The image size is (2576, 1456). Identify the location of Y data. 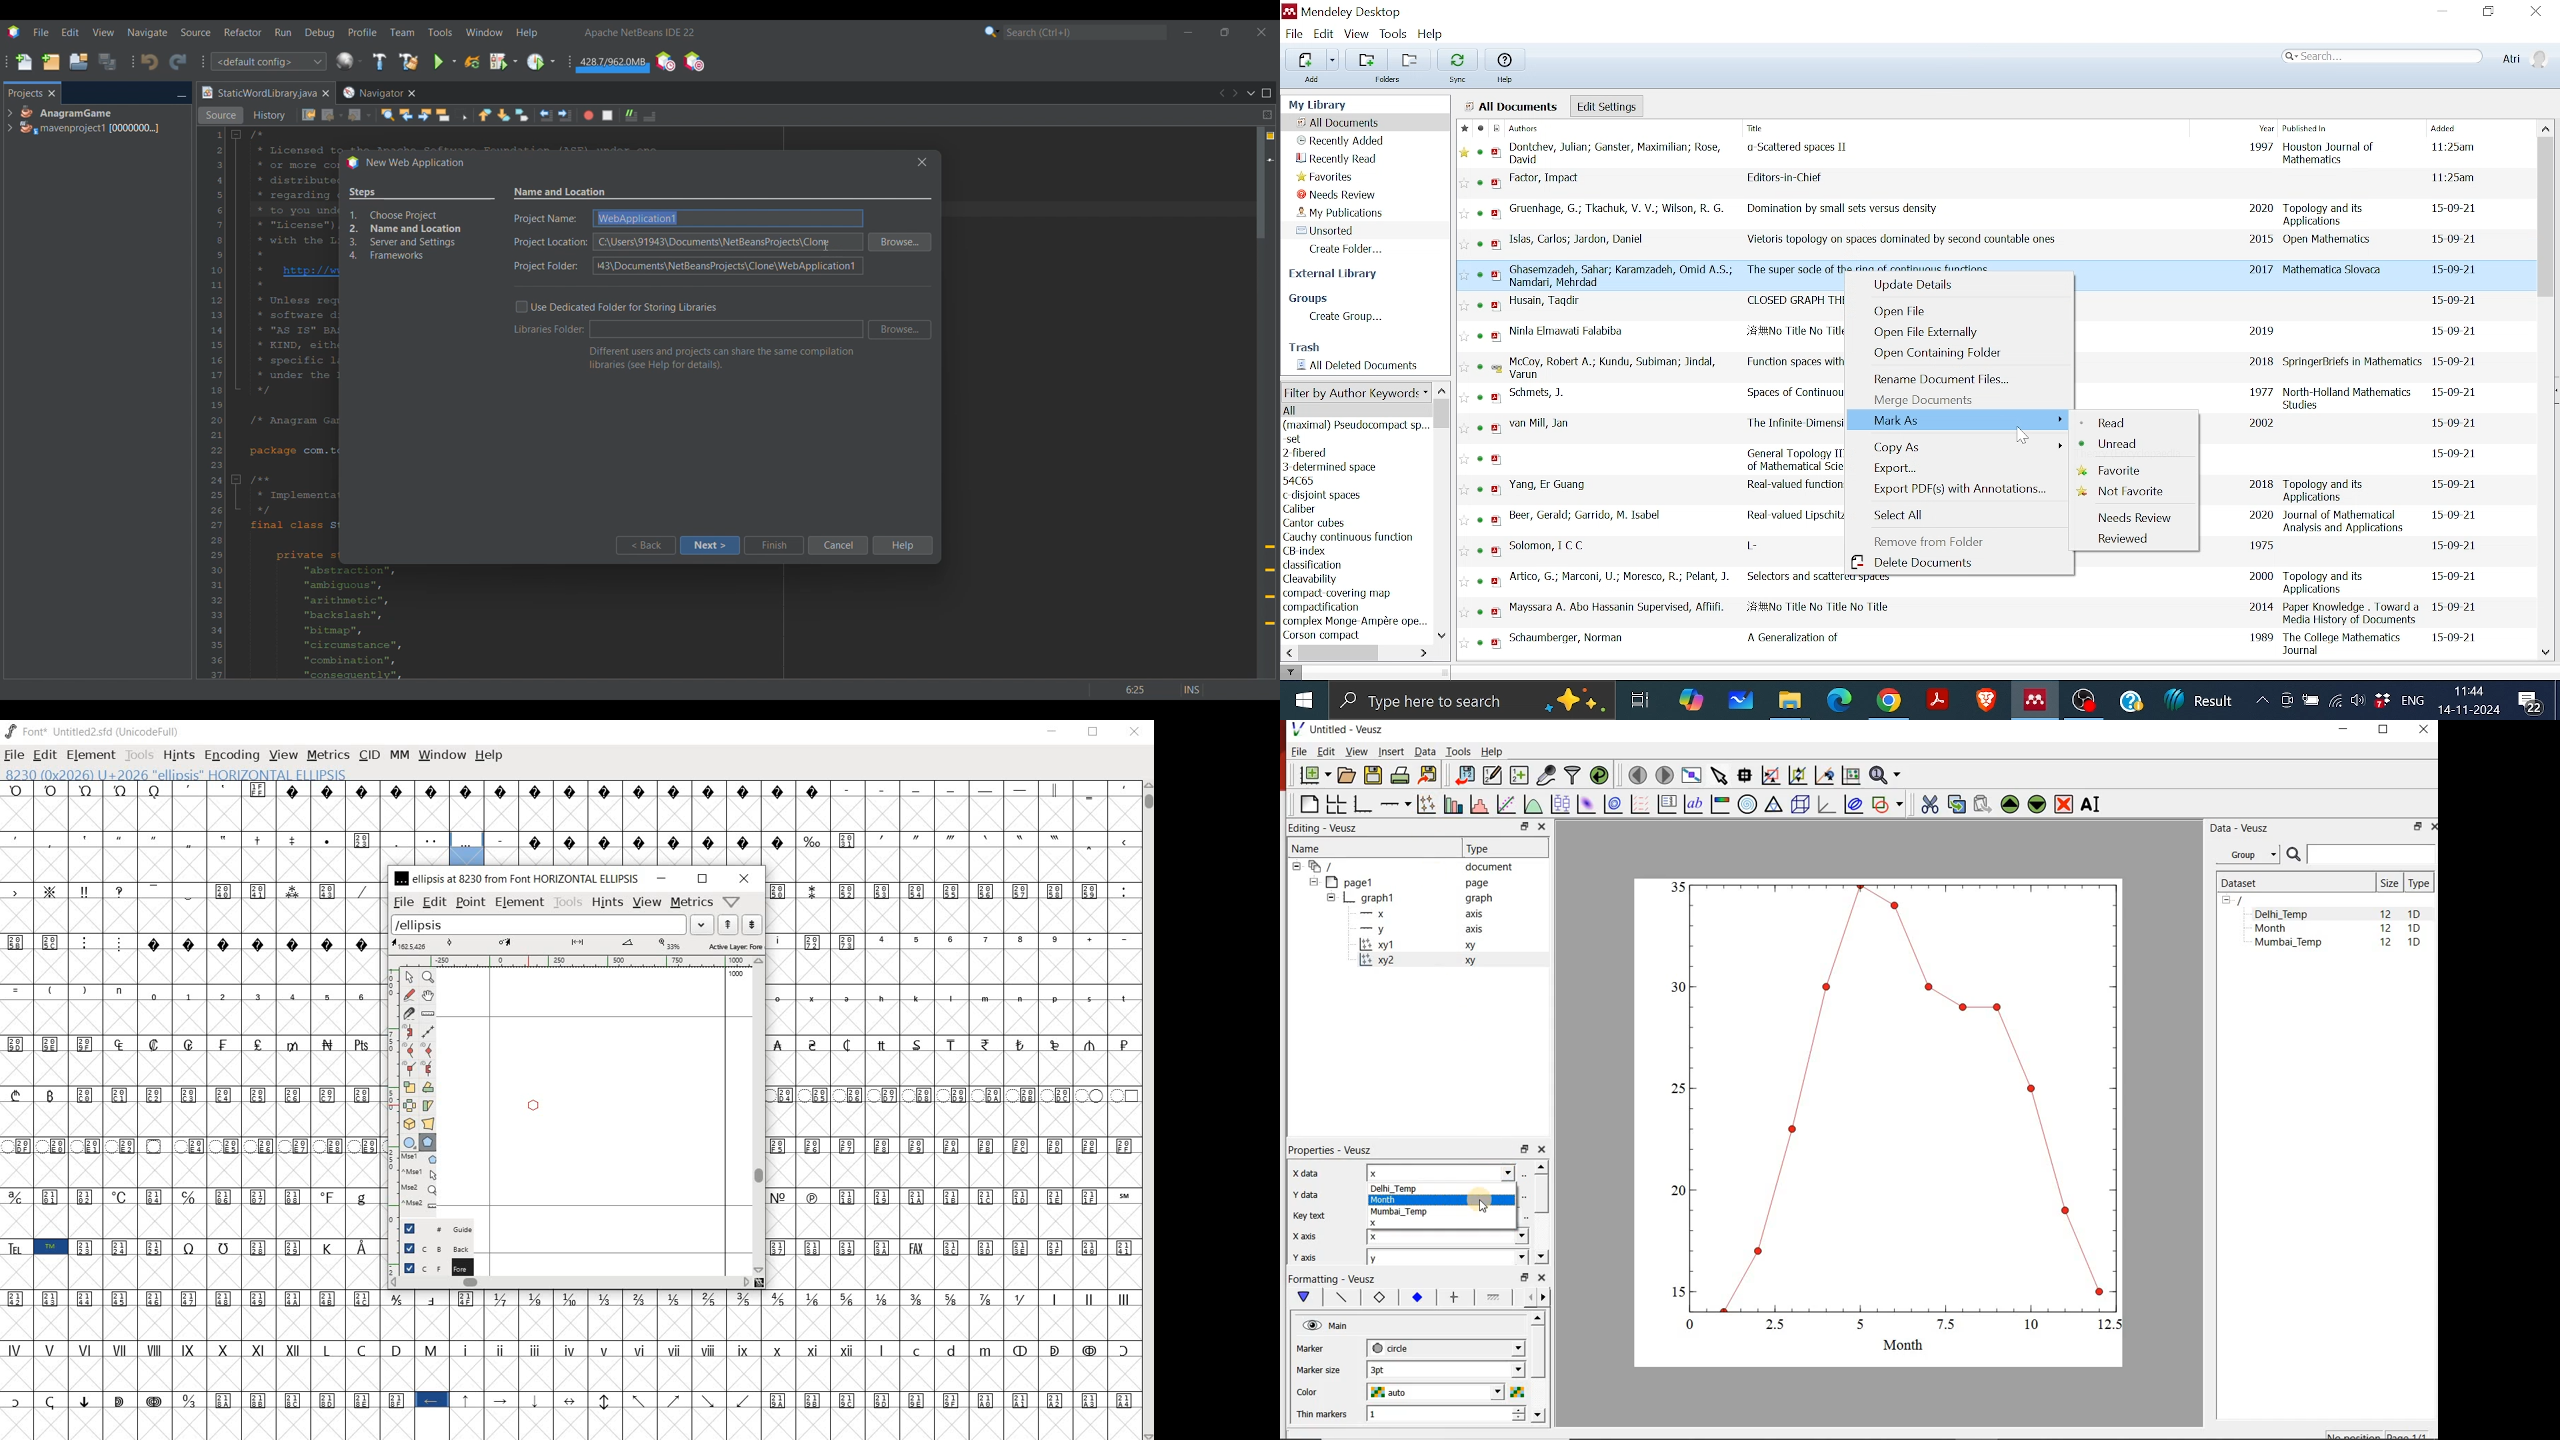
(1304, 1194).